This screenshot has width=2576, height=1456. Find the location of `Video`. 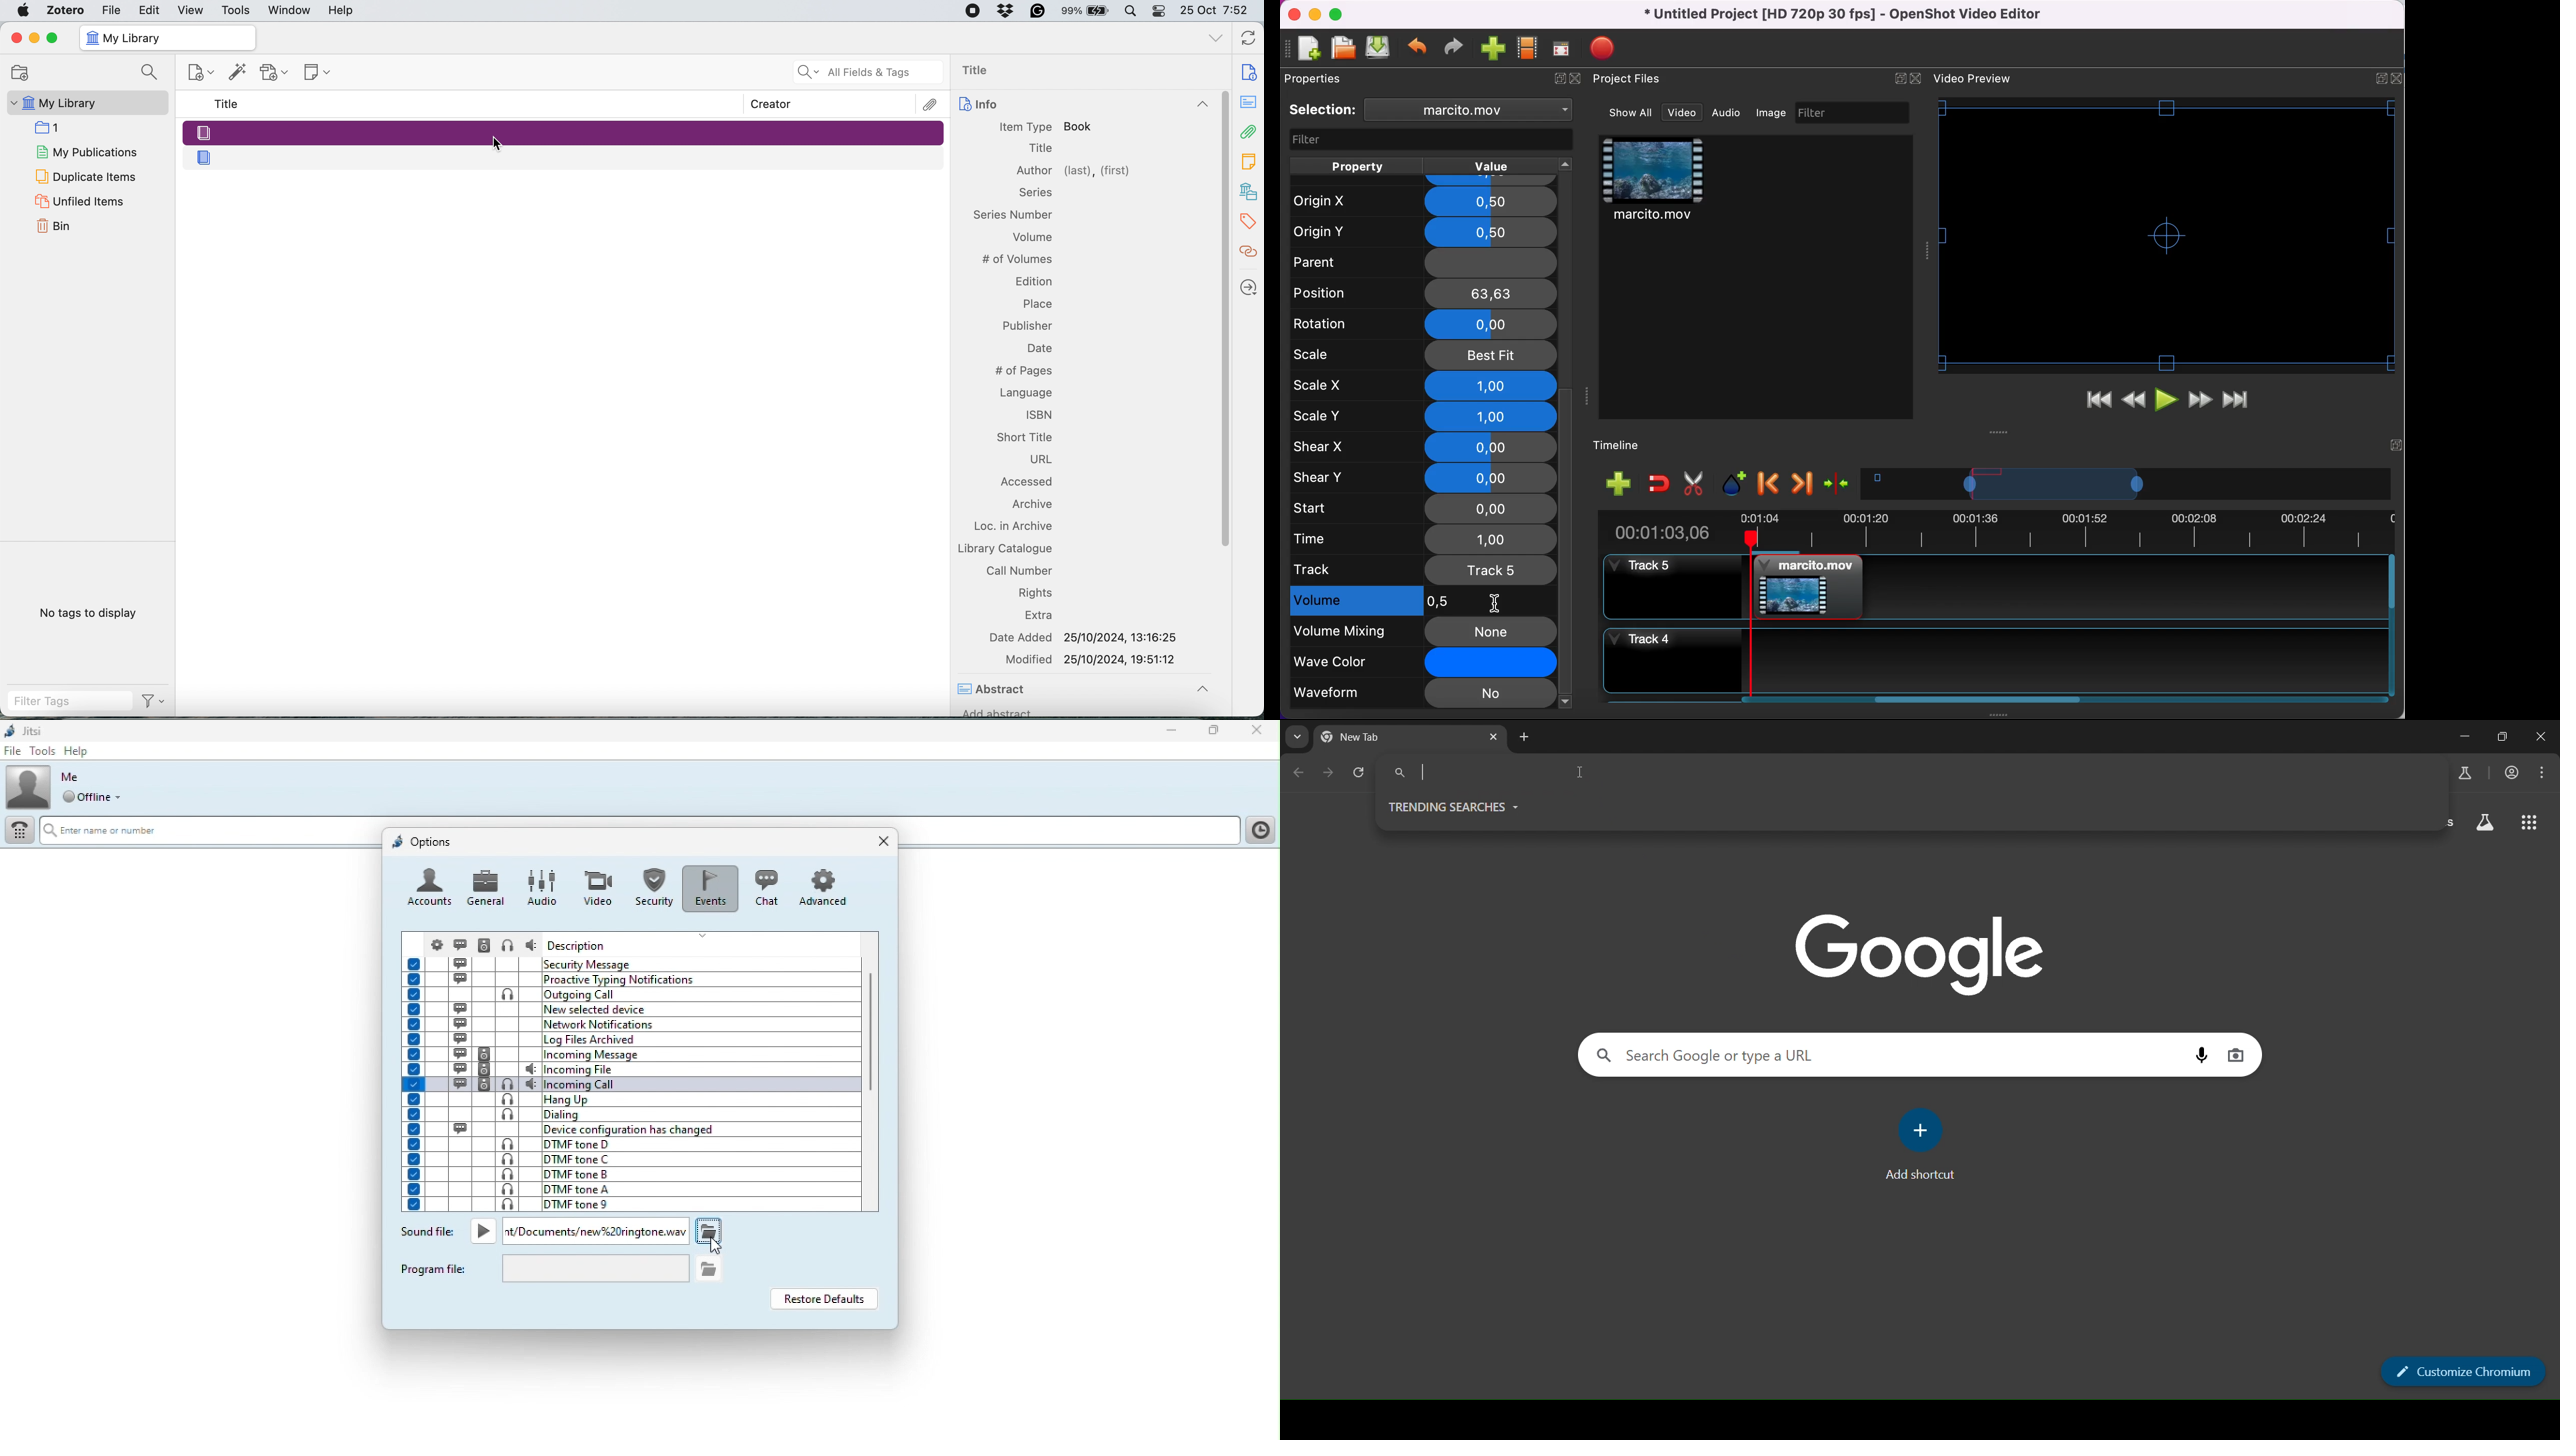

Video is located at coordinates (596, 882).